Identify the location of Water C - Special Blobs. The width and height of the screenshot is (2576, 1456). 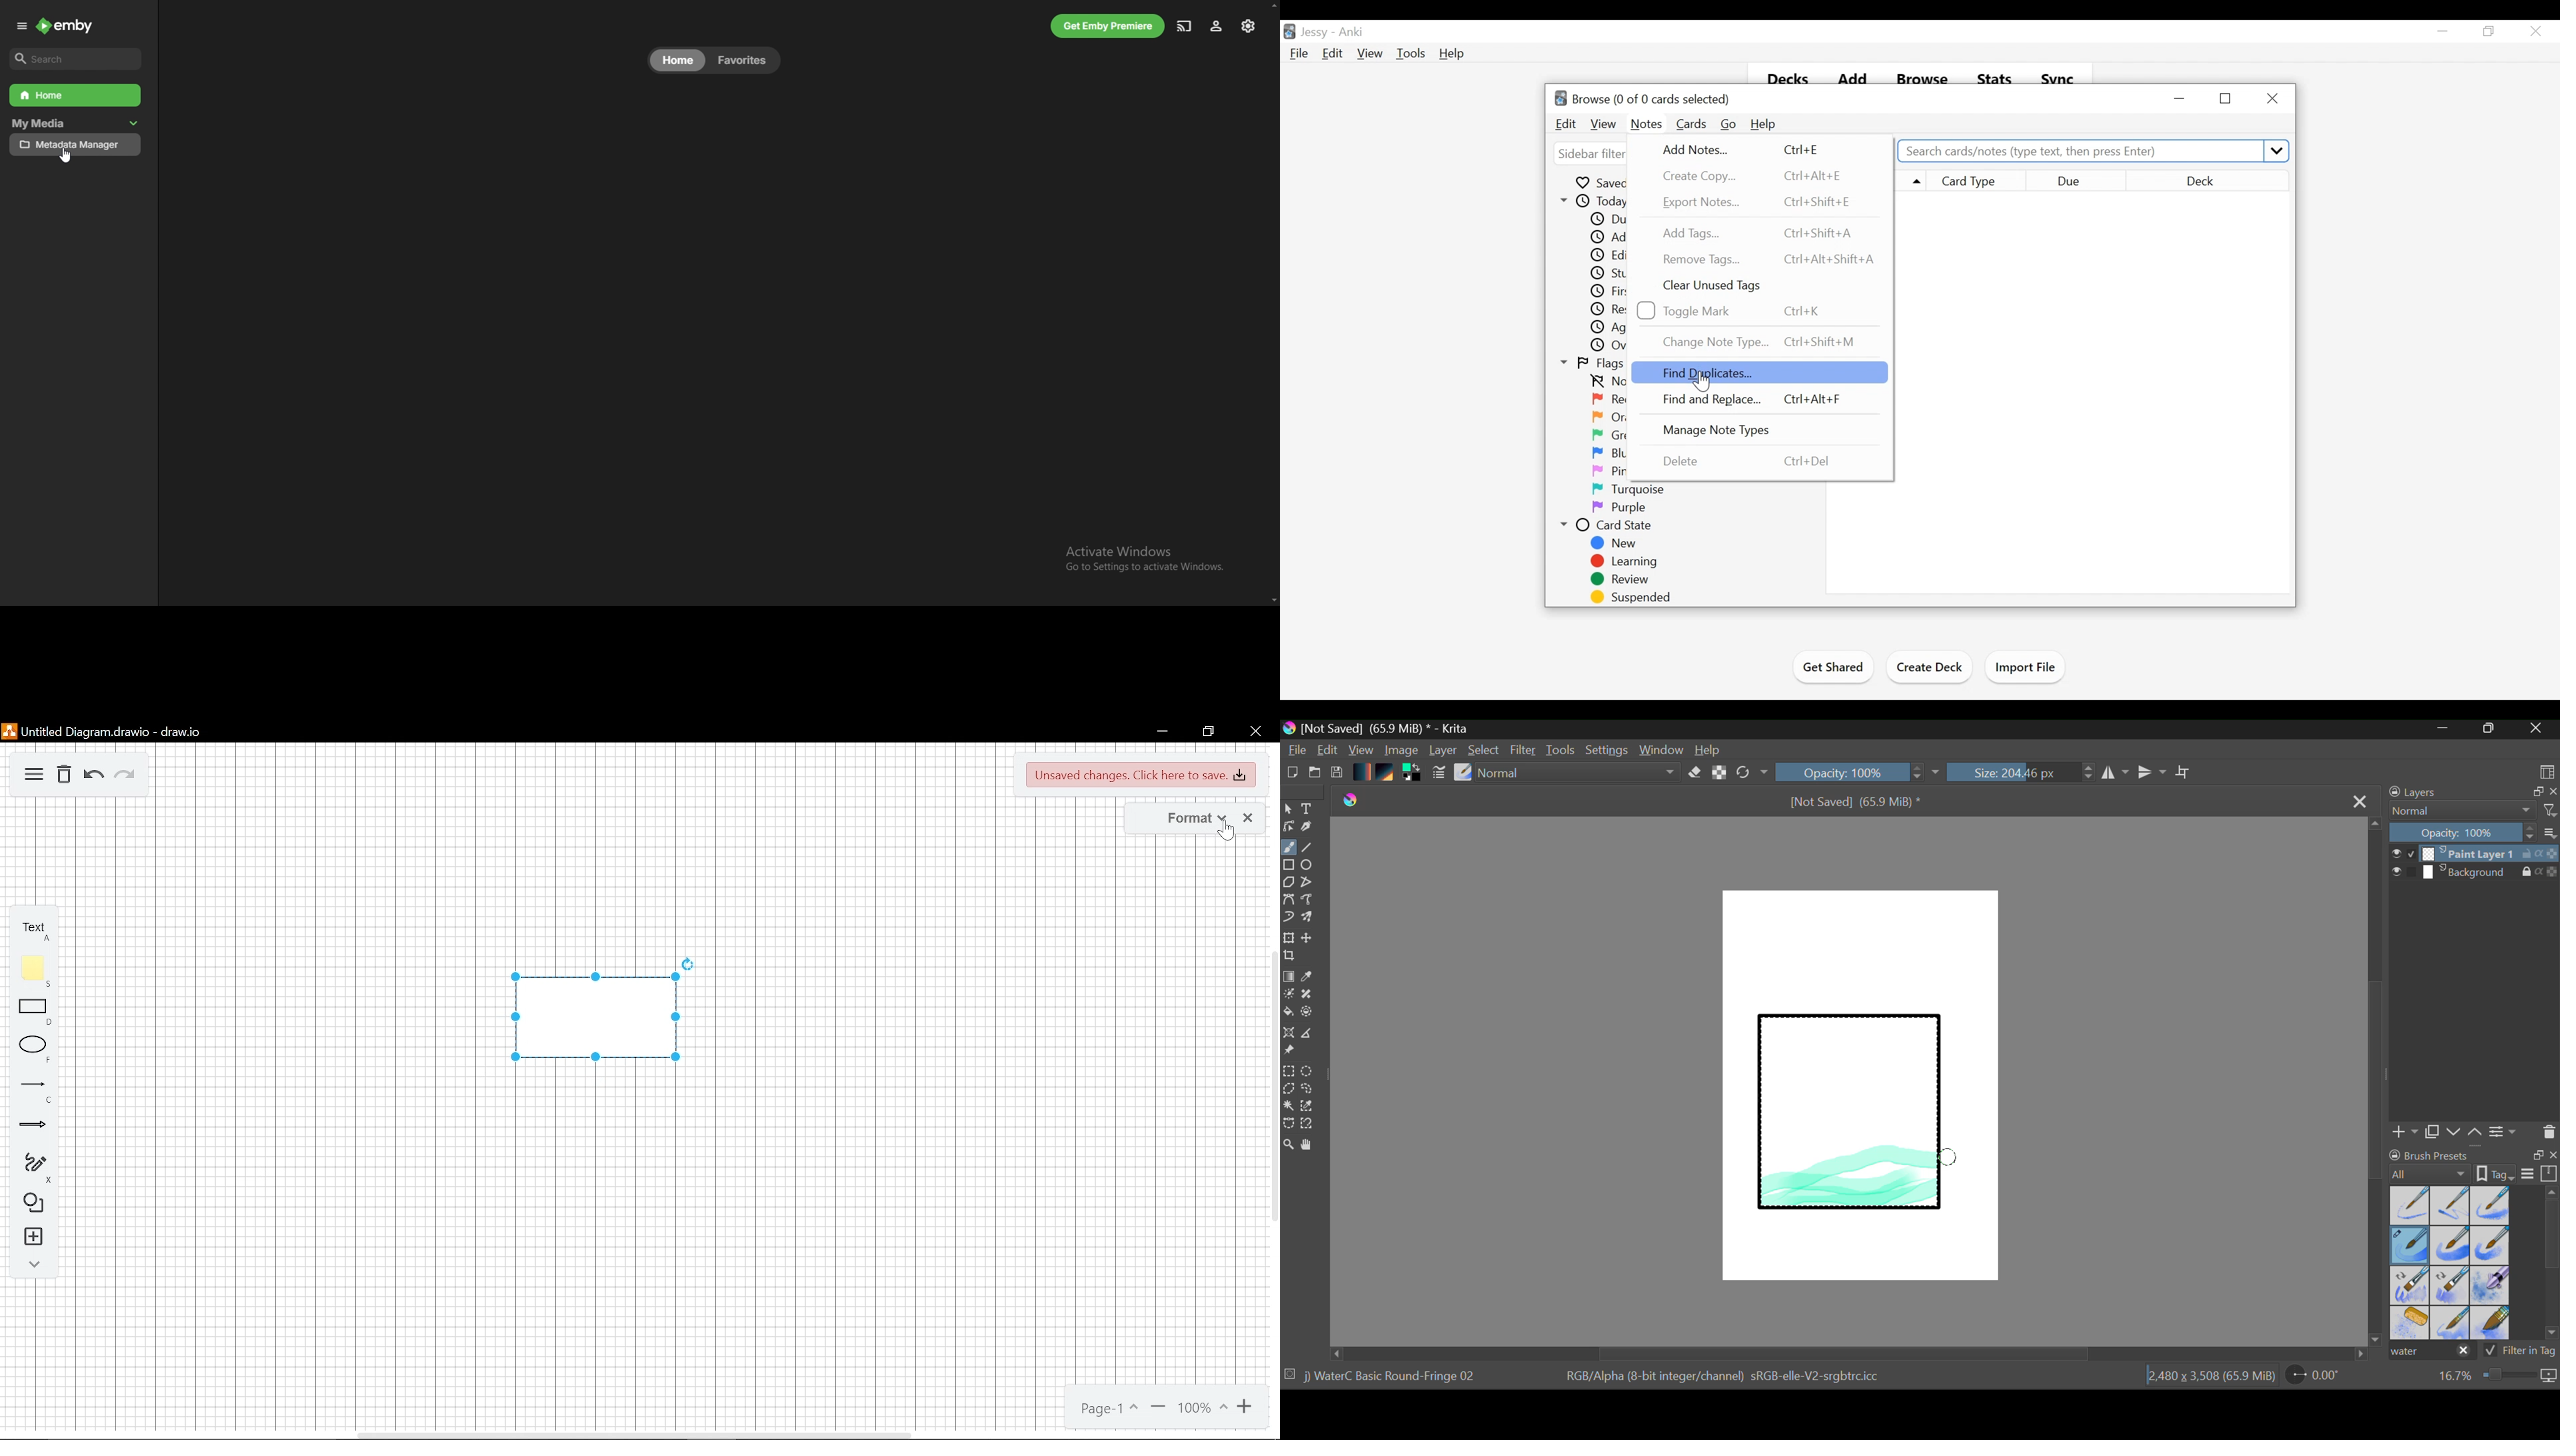
(2491, 1287).